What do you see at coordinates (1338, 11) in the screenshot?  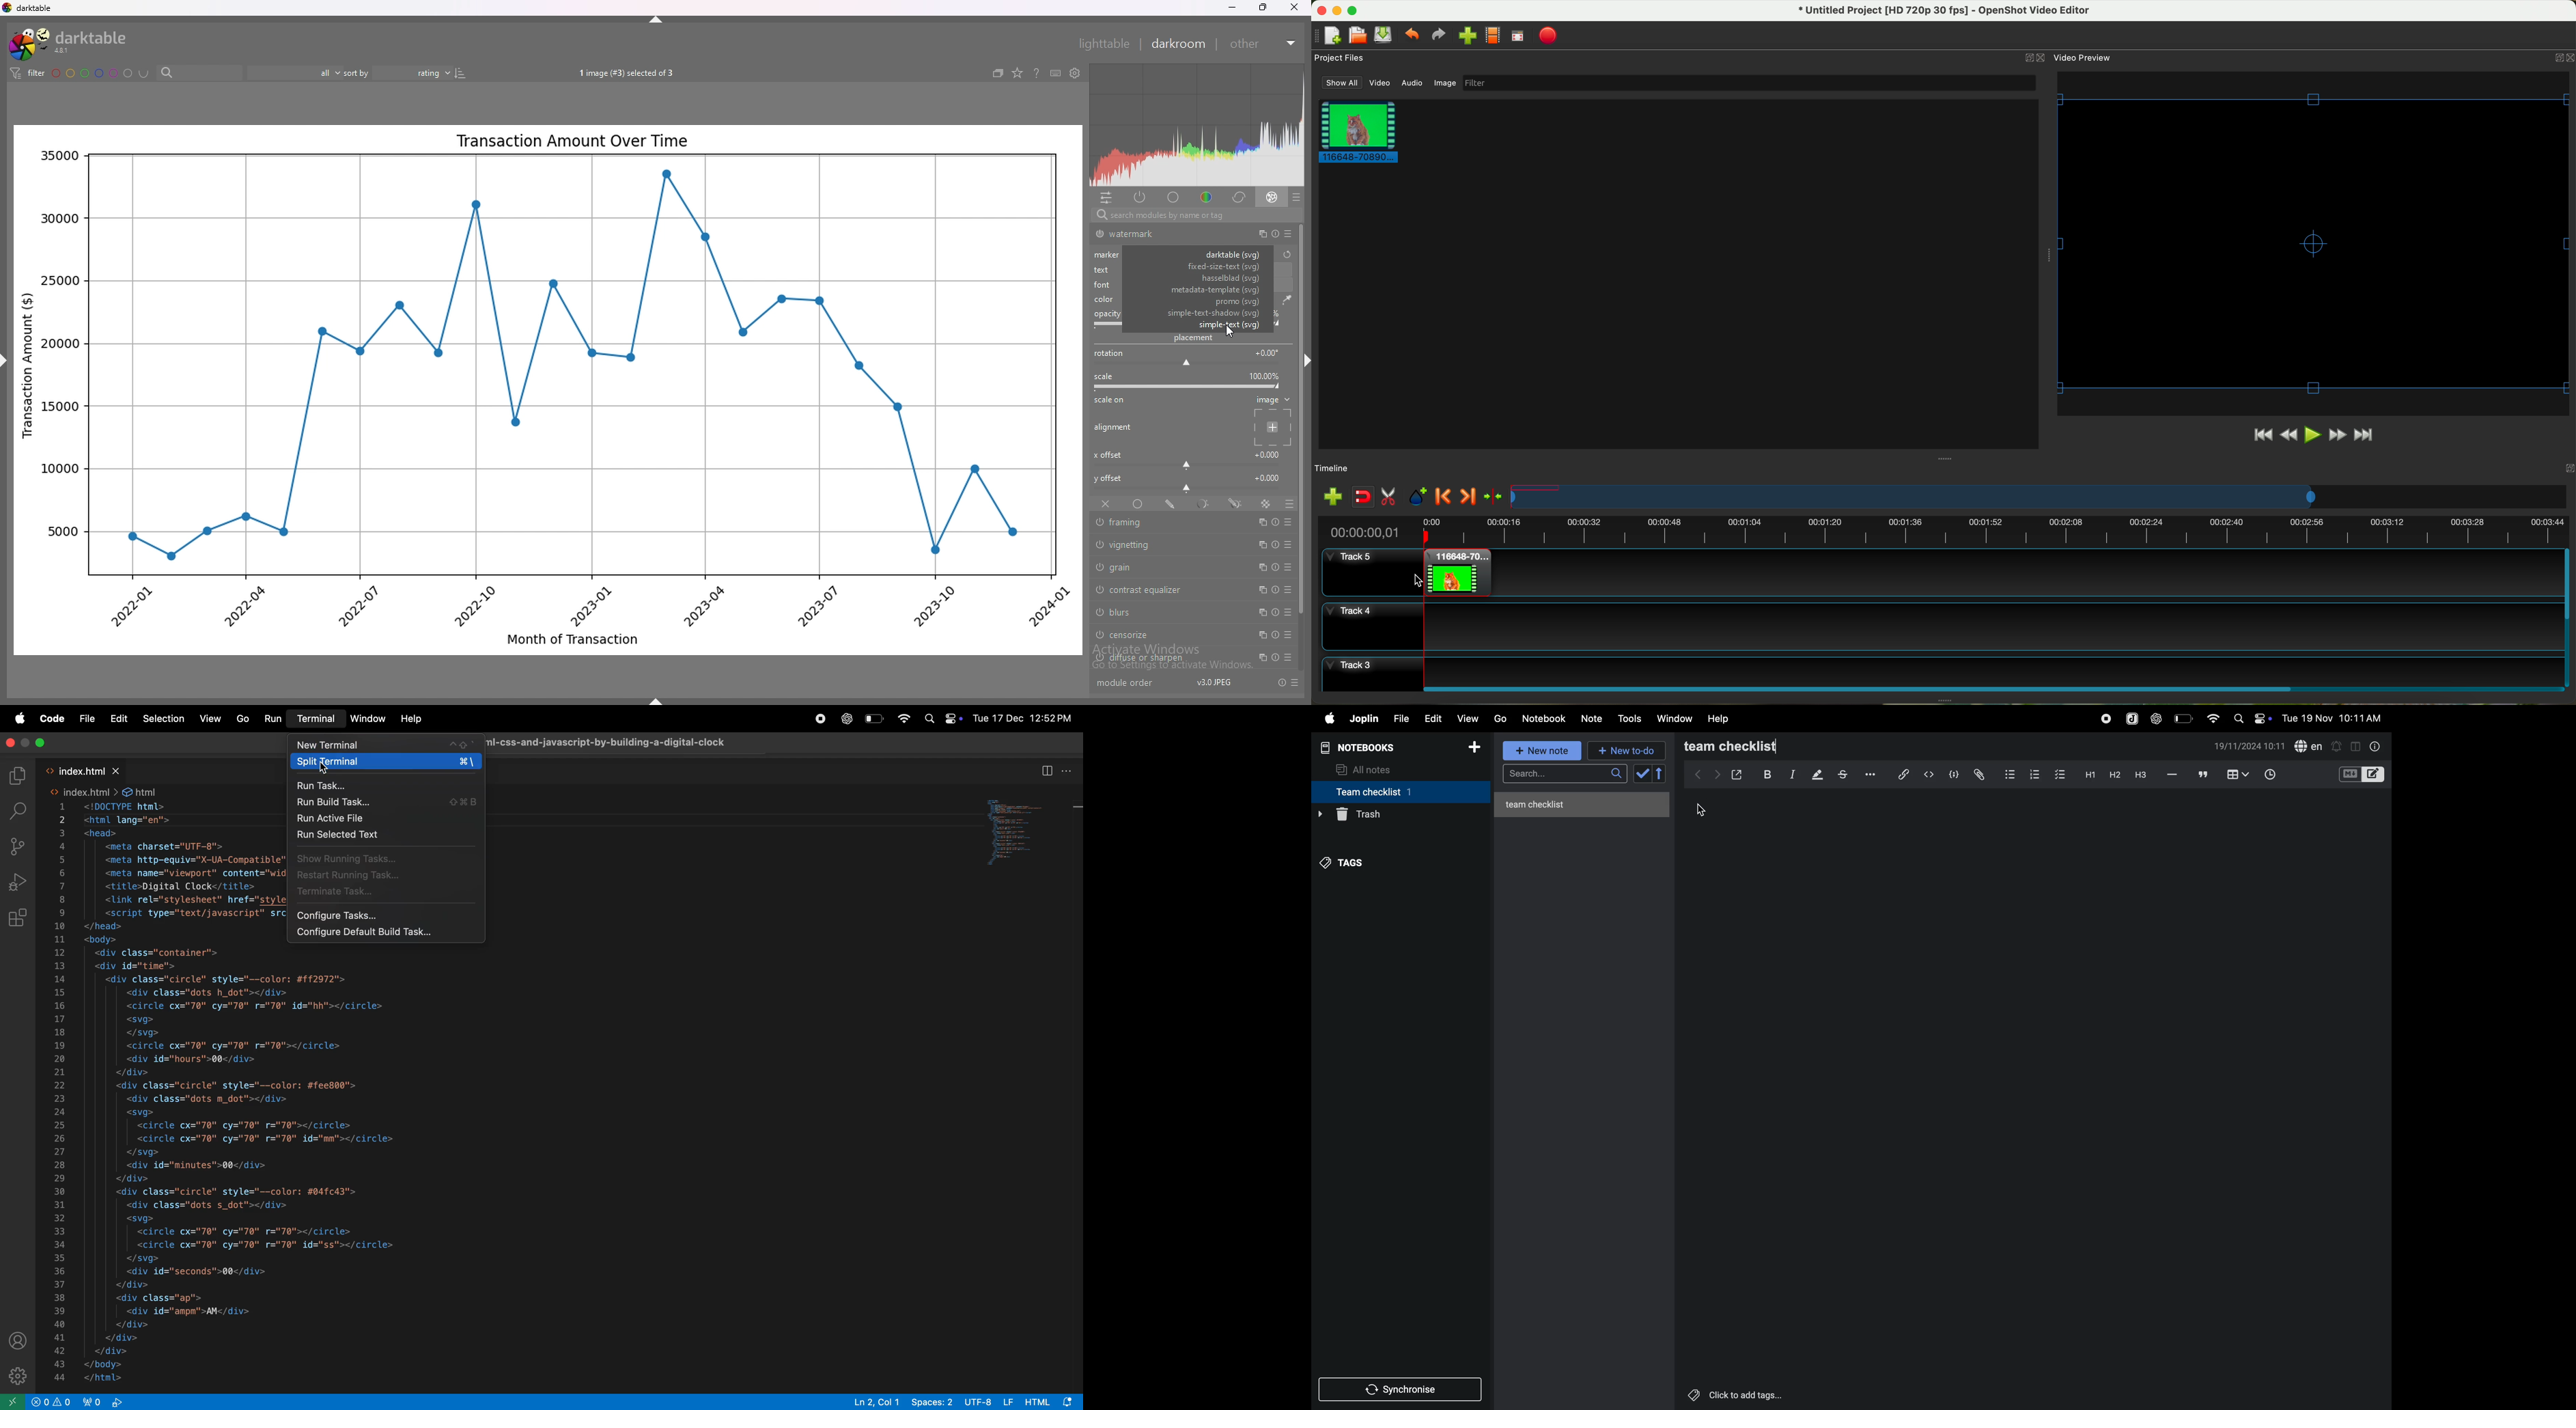 I see `minimize program` at bounding box center [1338, 11].